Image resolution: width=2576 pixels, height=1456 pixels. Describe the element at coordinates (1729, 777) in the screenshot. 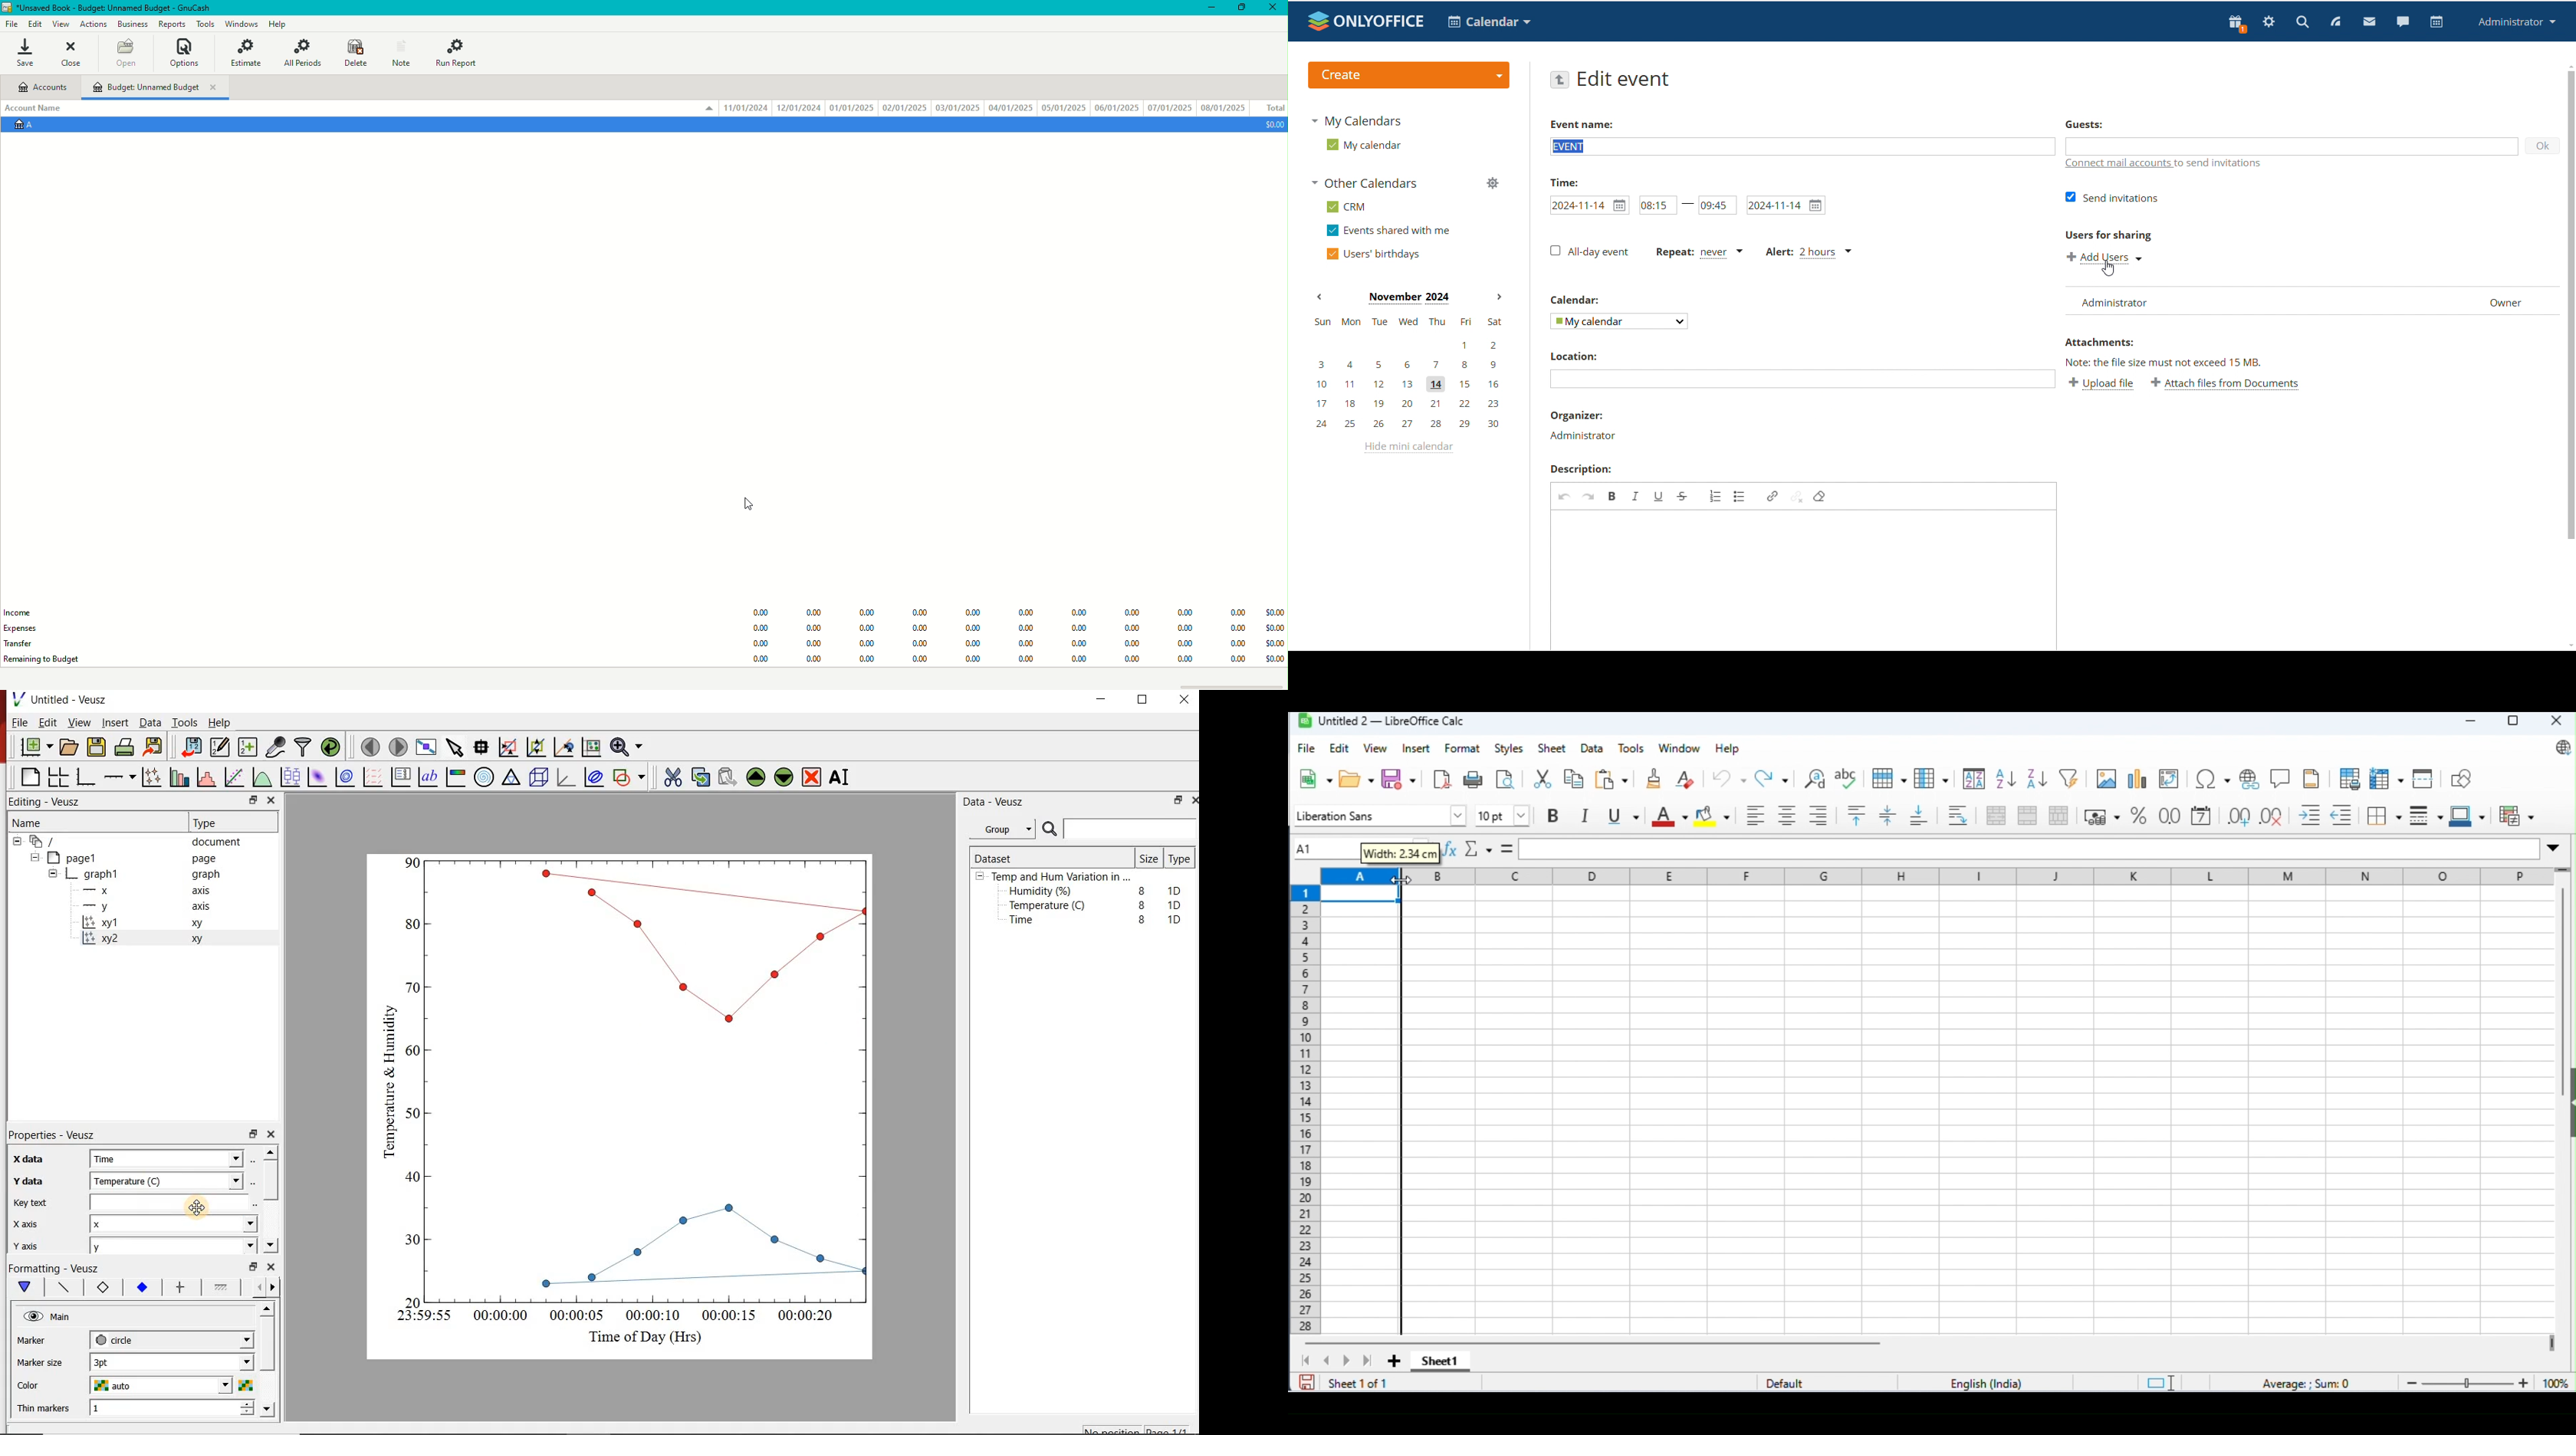

I see `undo` at that location.